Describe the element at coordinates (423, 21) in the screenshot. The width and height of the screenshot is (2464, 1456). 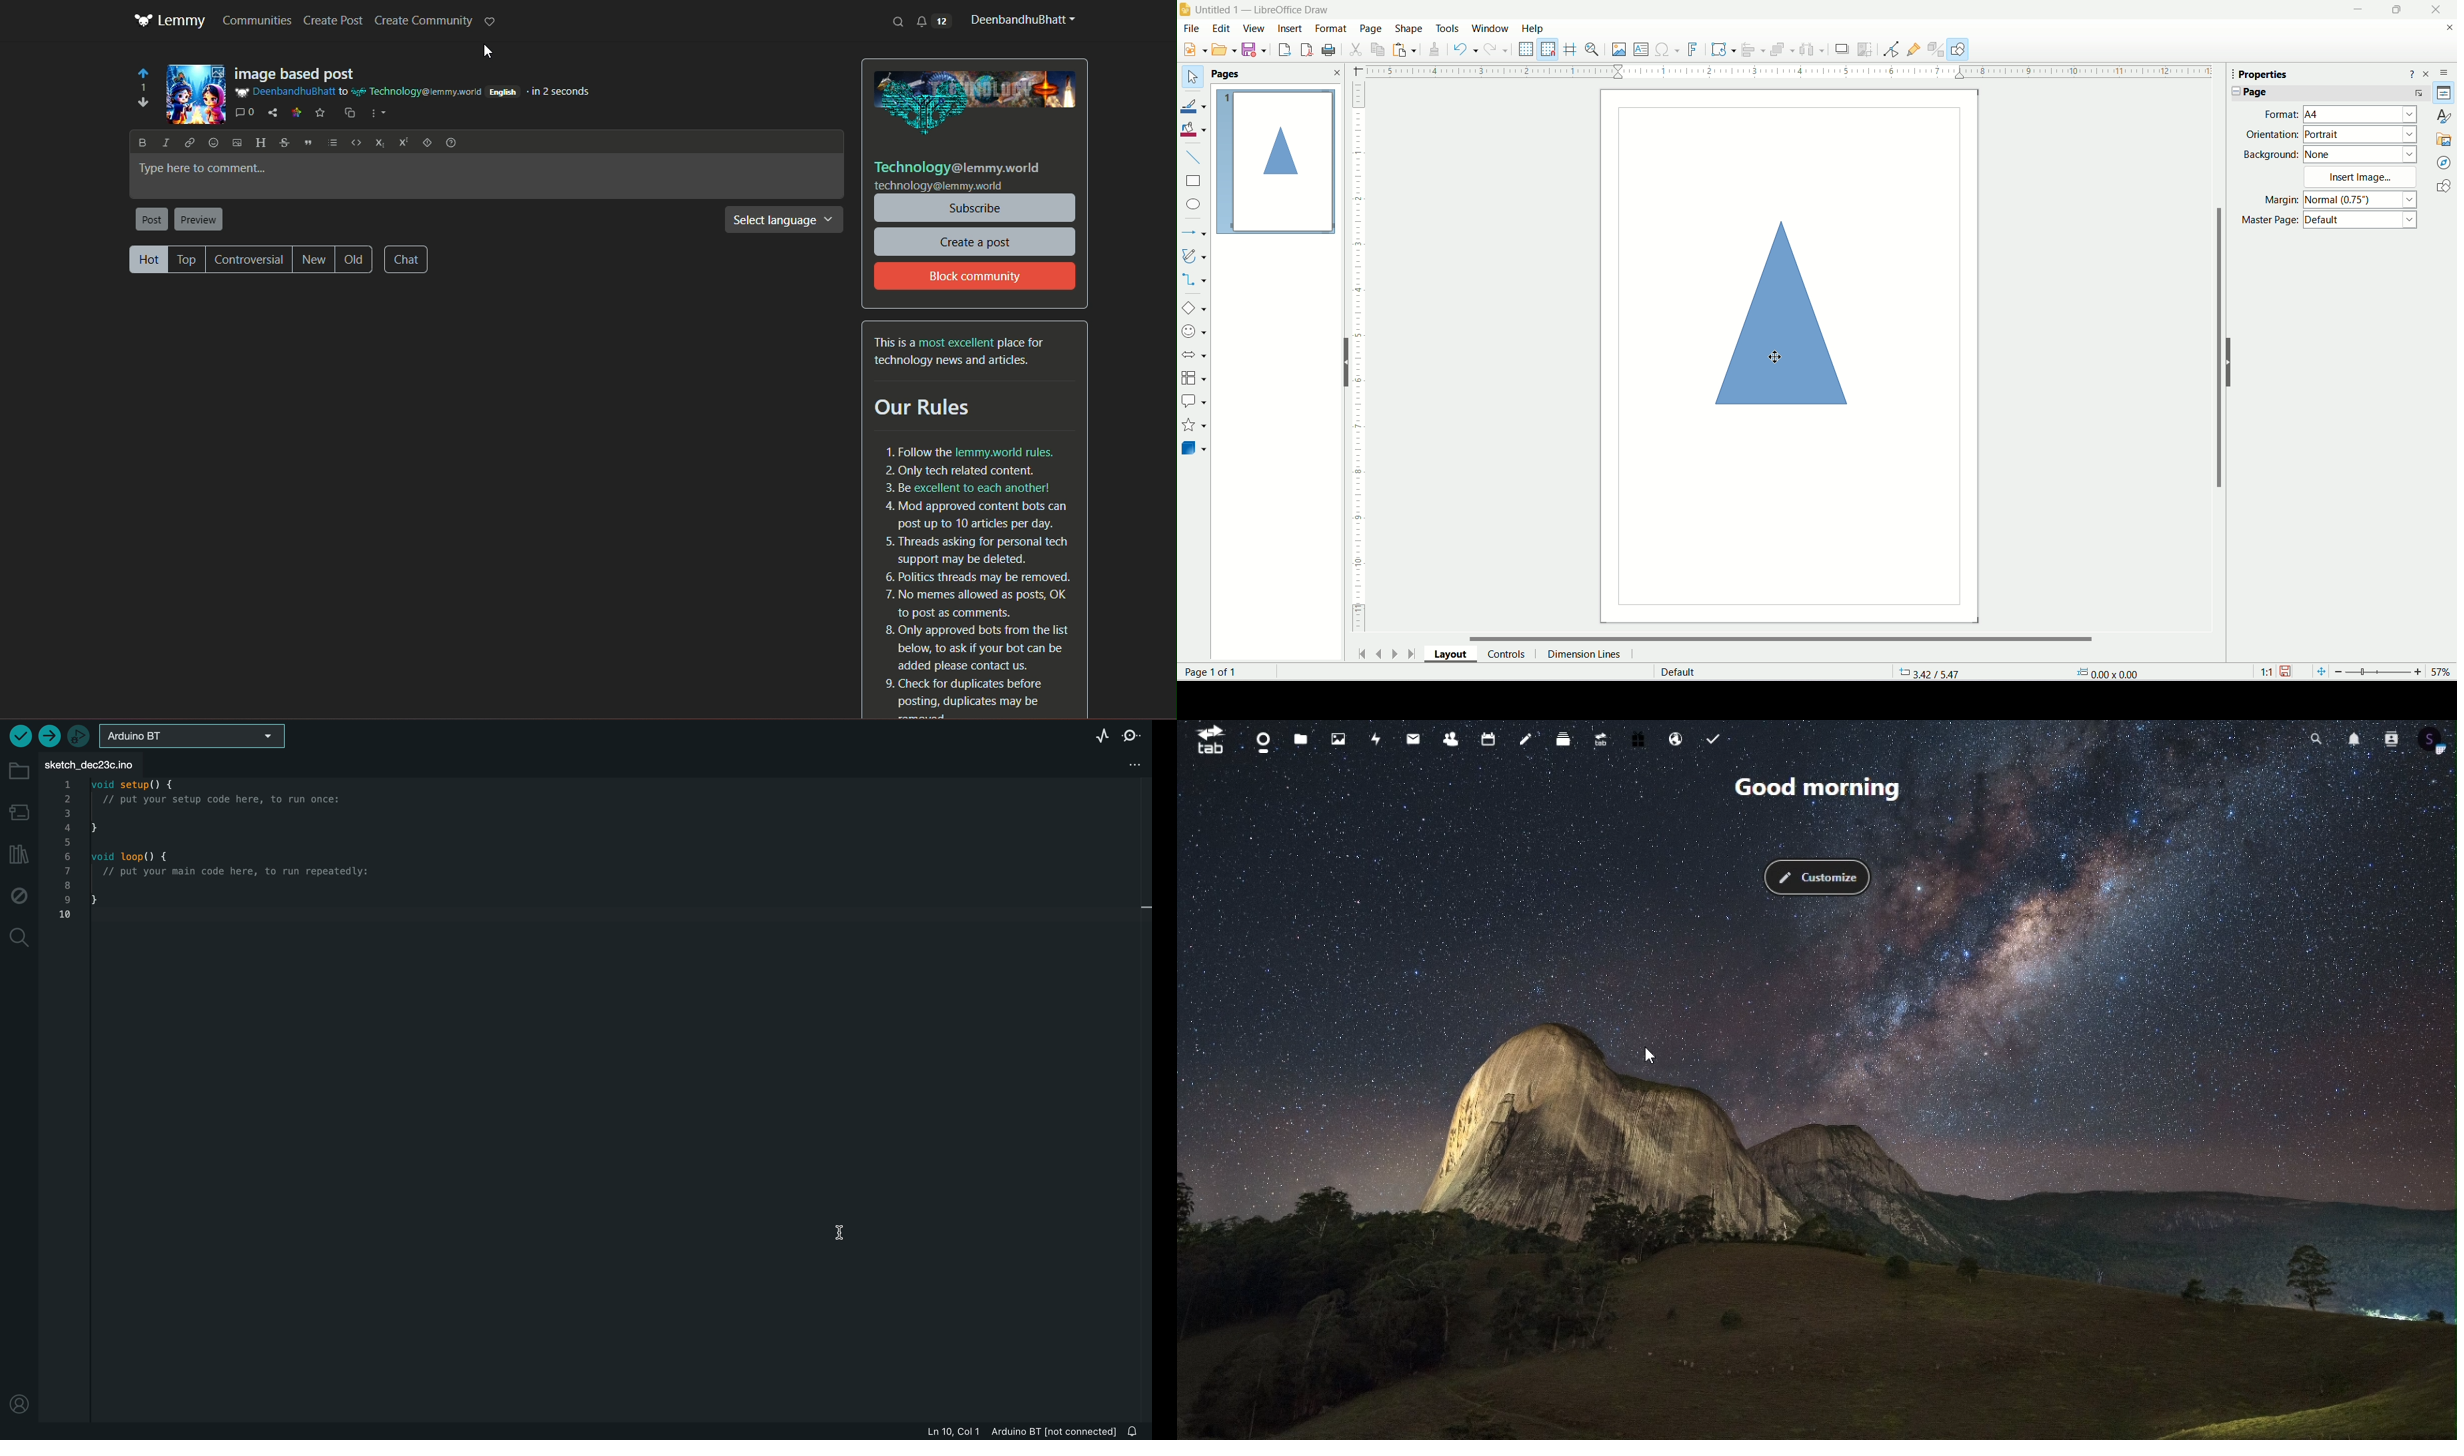
I see `create community` at that location.